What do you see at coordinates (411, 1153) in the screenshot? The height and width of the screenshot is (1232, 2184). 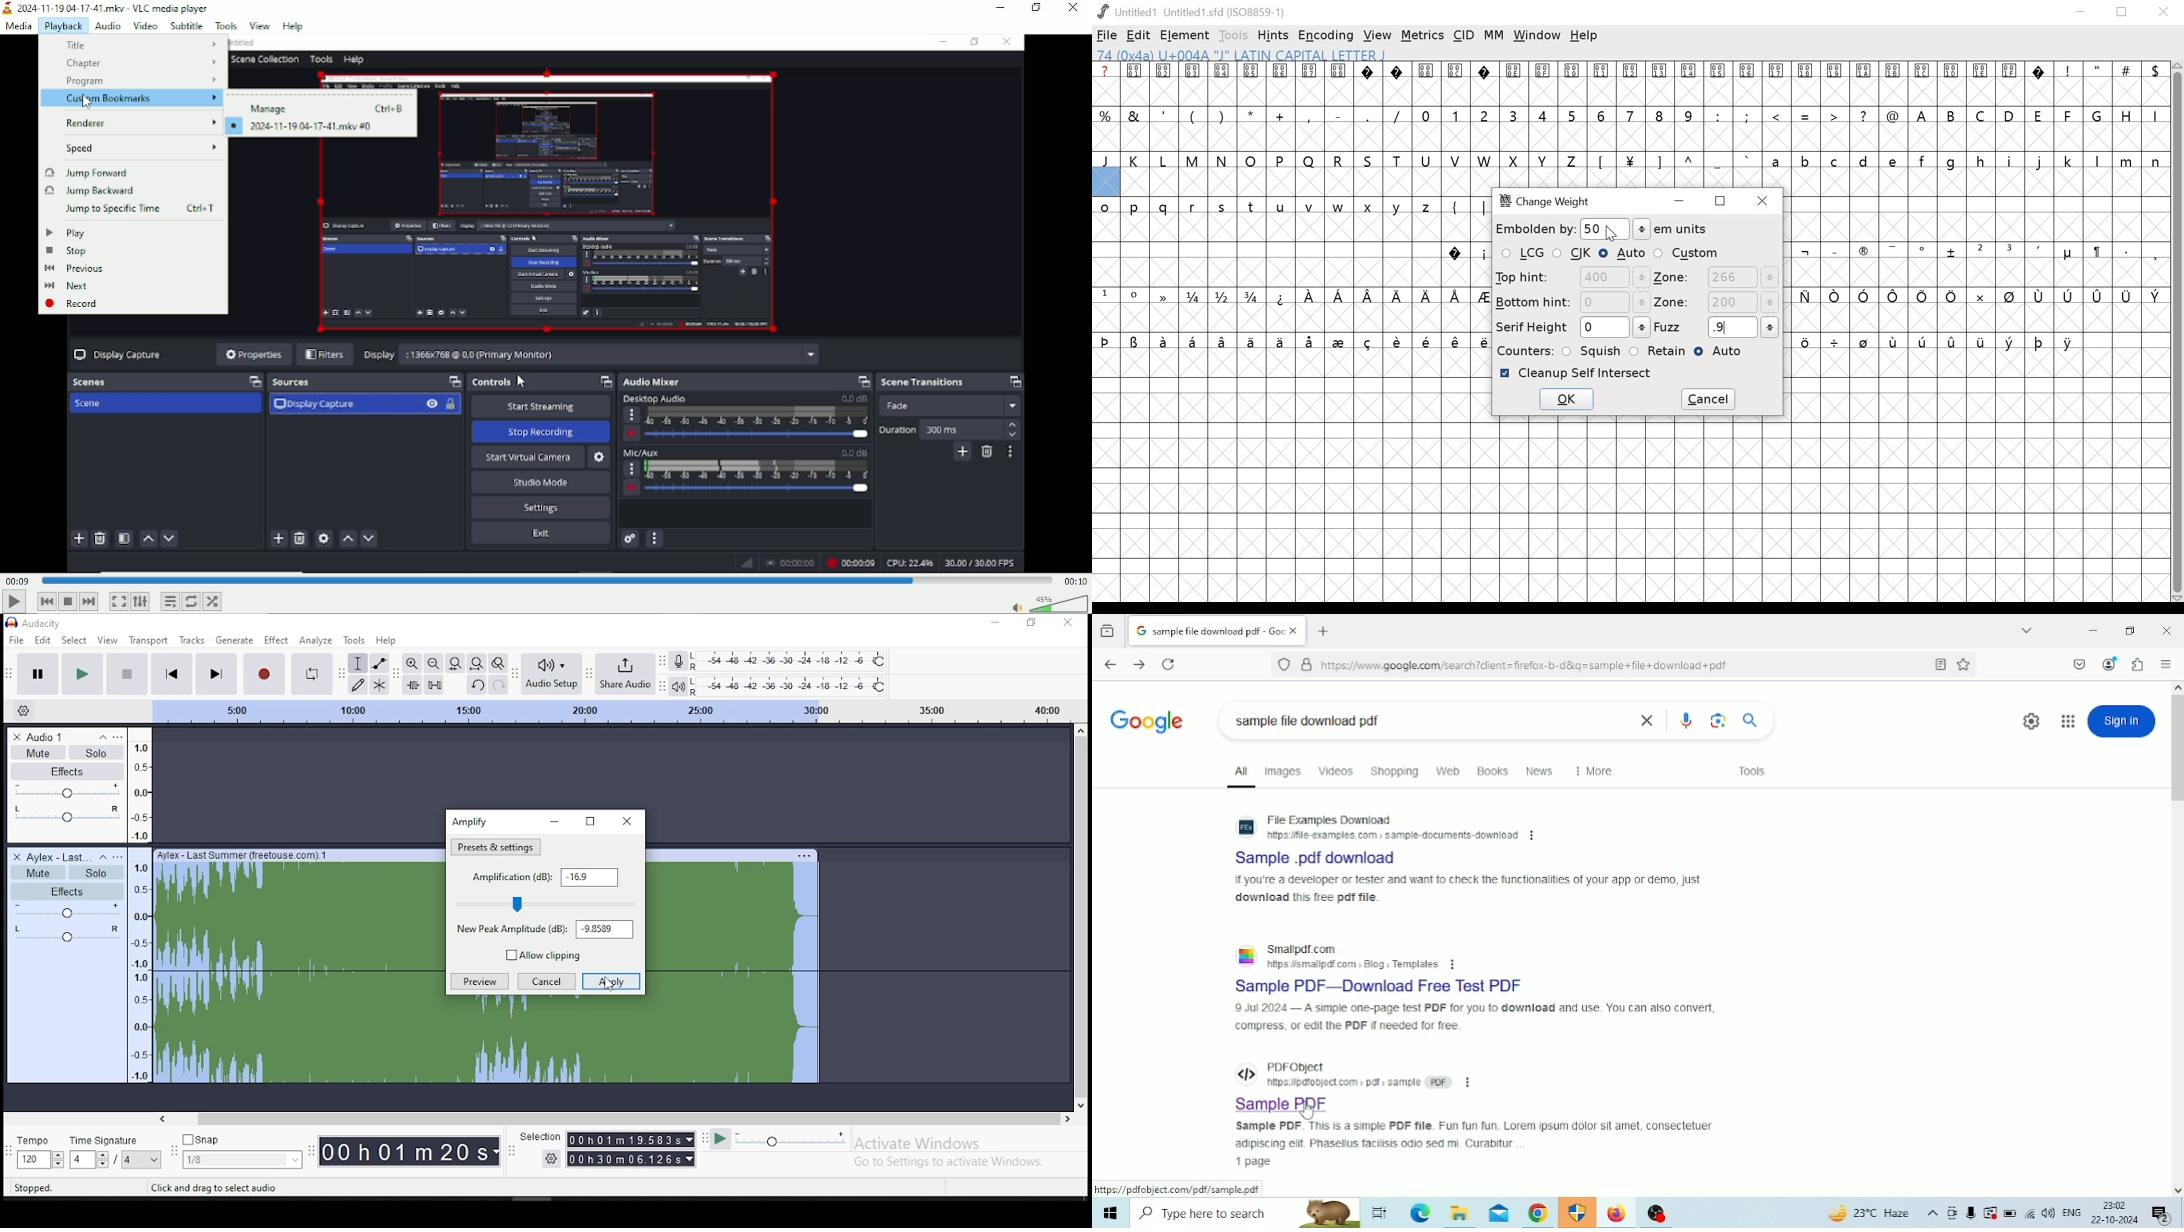 I see `time` at bounding box center [411, 1153].